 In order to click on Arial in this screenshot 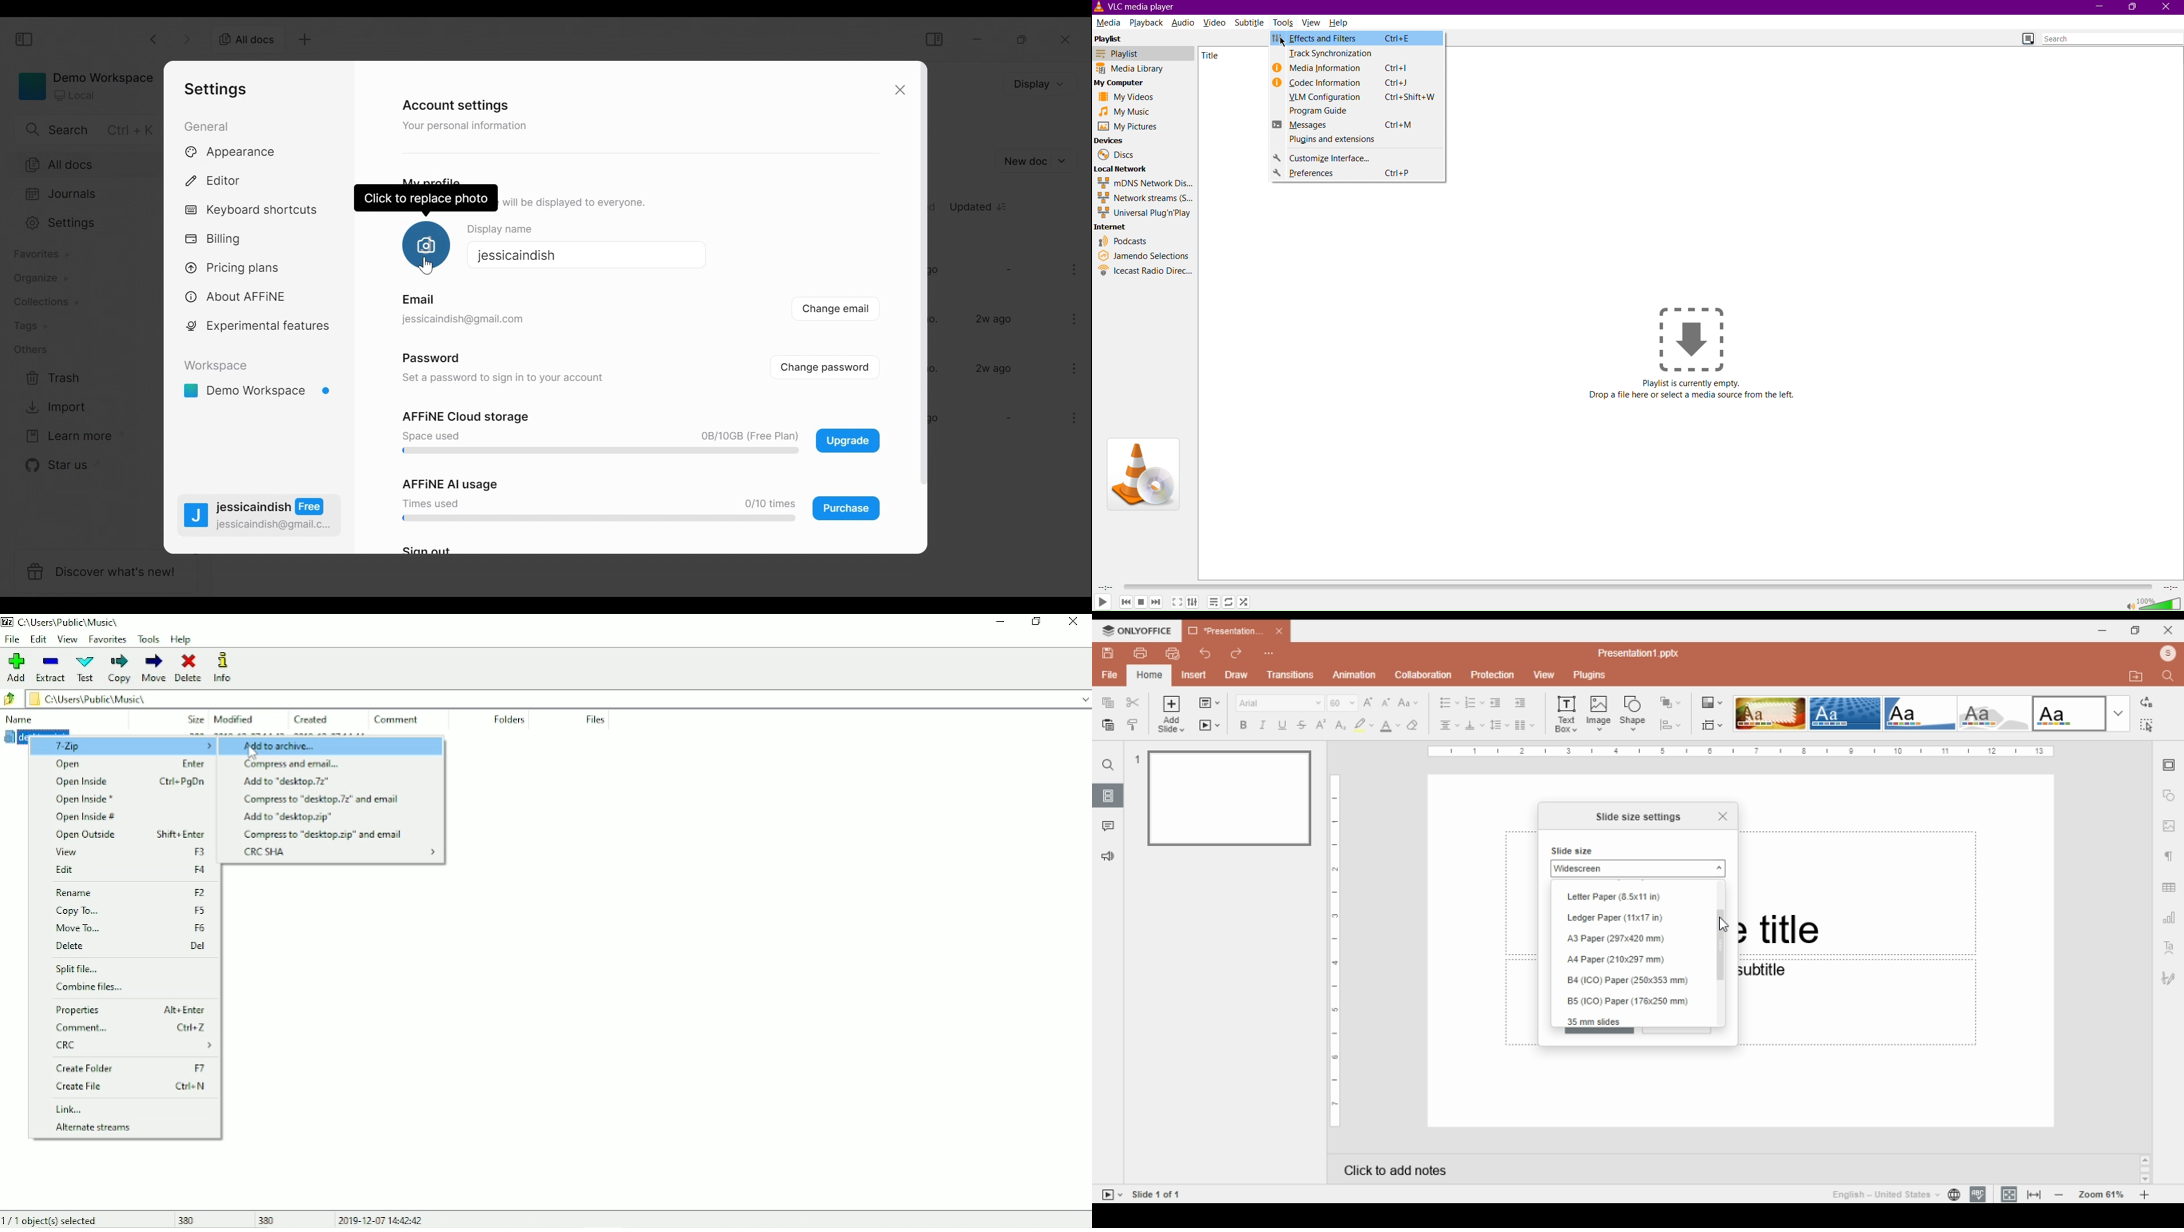, I will do `click(1279, 703)`.